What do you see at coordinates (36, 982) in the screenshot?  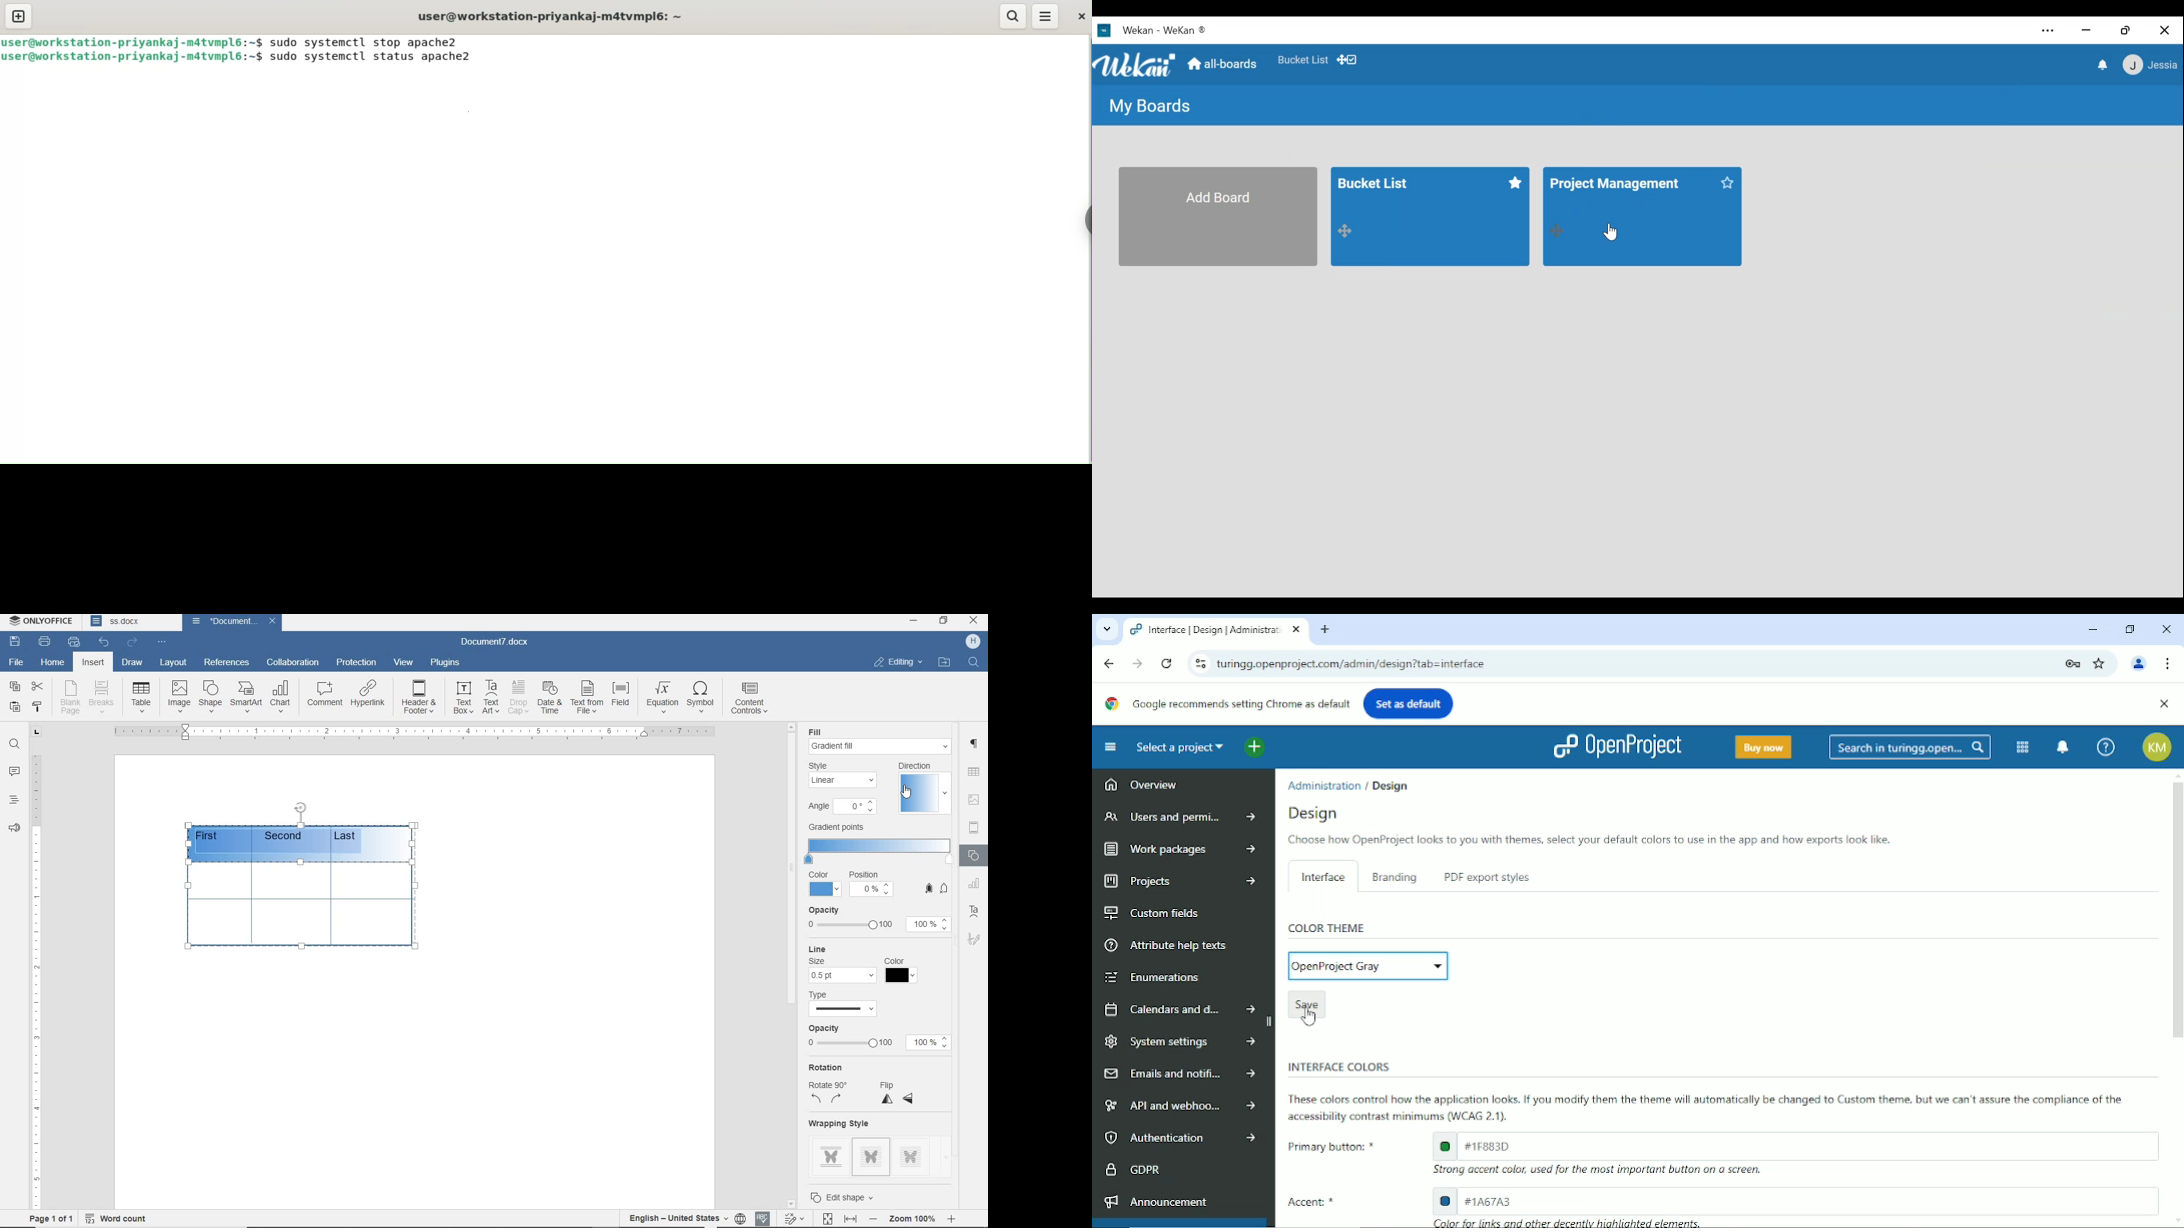 I see `ruler` at bounding box center [36, 982].